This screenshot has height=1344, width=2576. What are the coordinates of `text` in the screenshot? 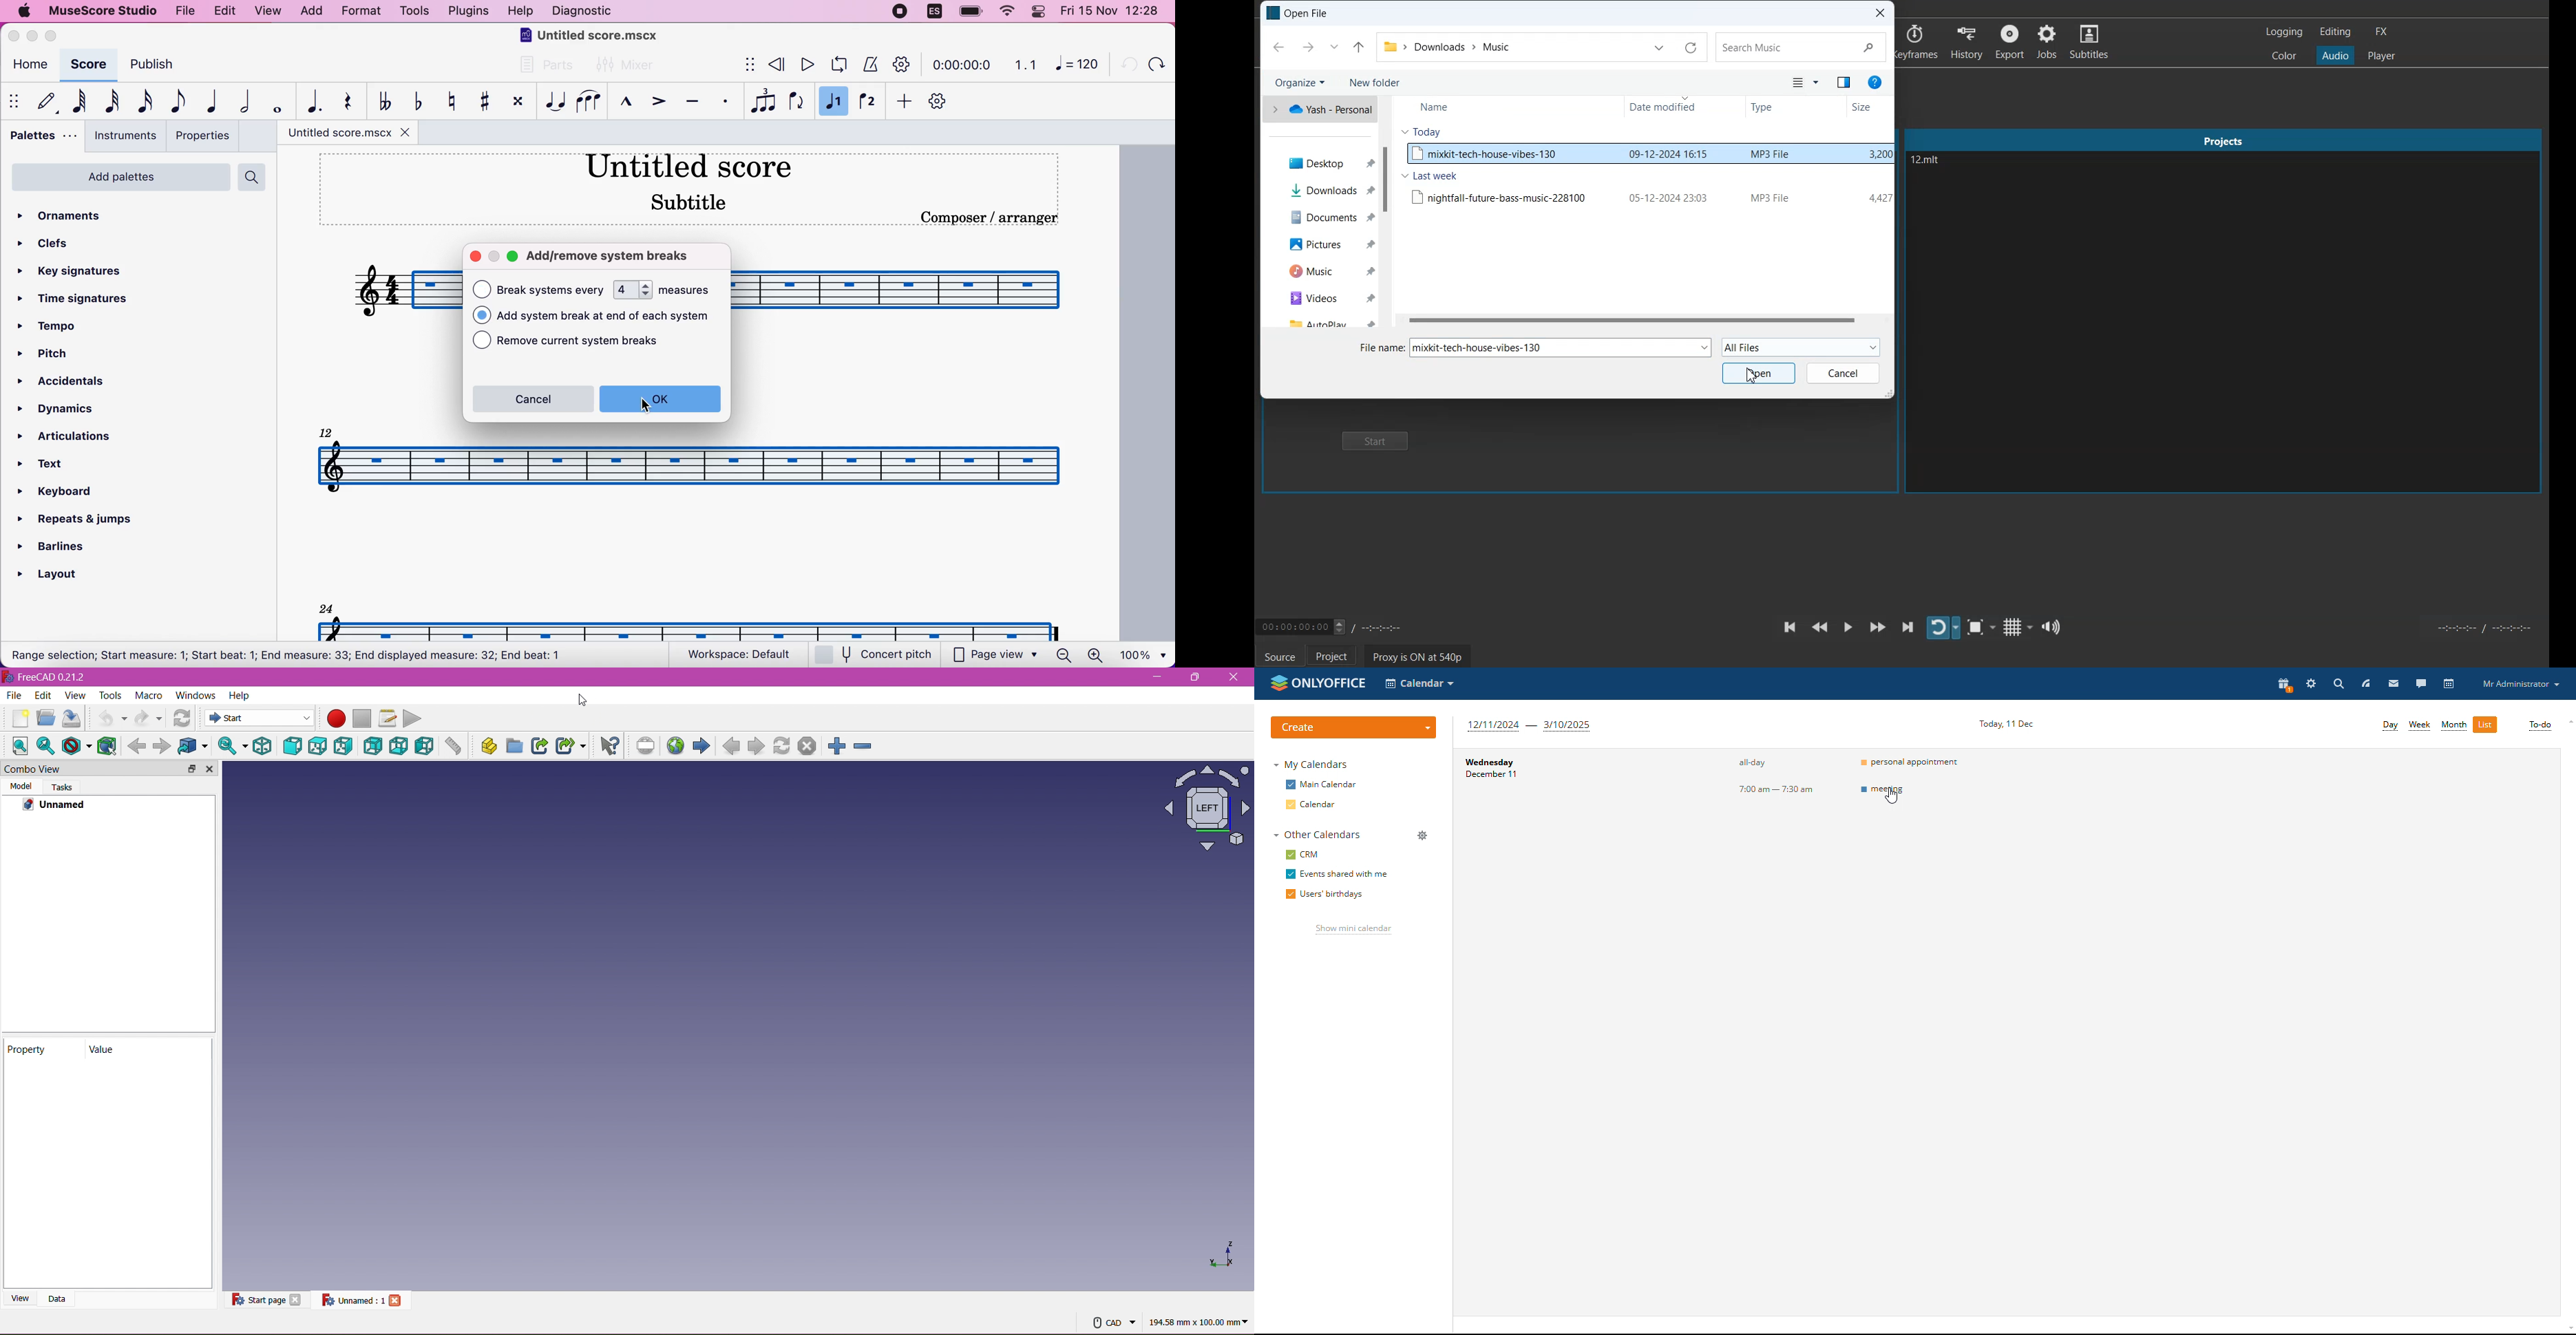 It's located at (51, 465).